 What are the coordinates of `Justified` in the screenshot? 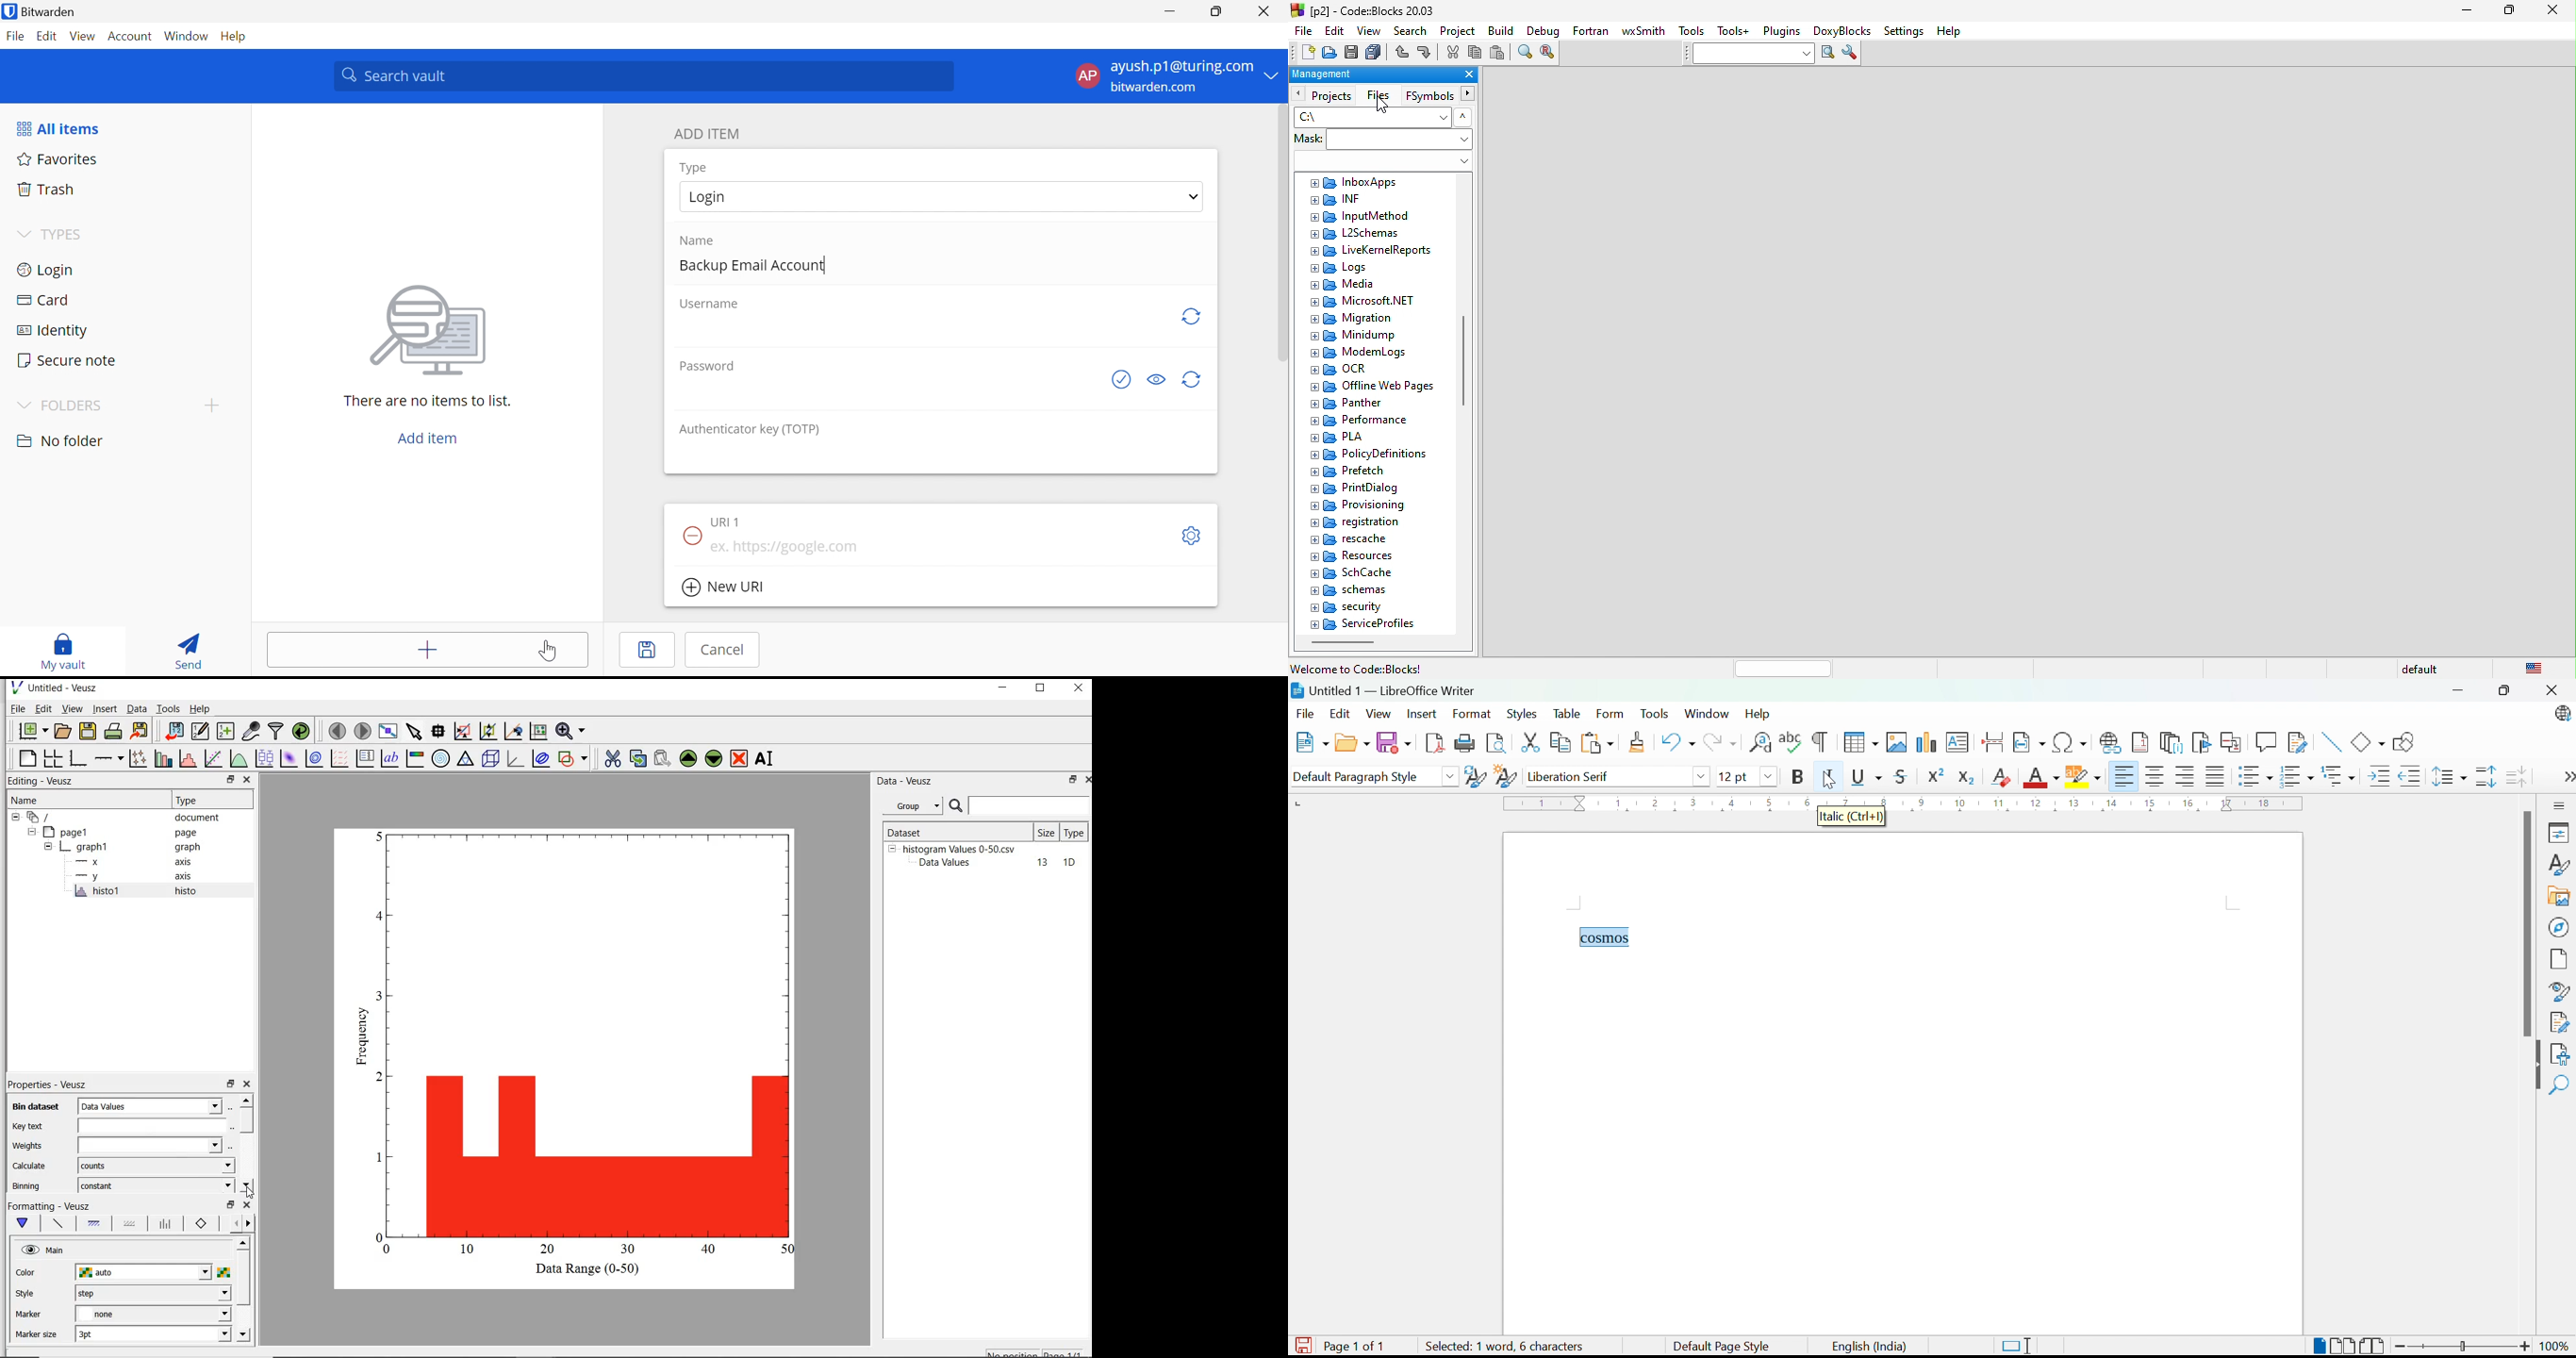 It's located at (2216, 777).